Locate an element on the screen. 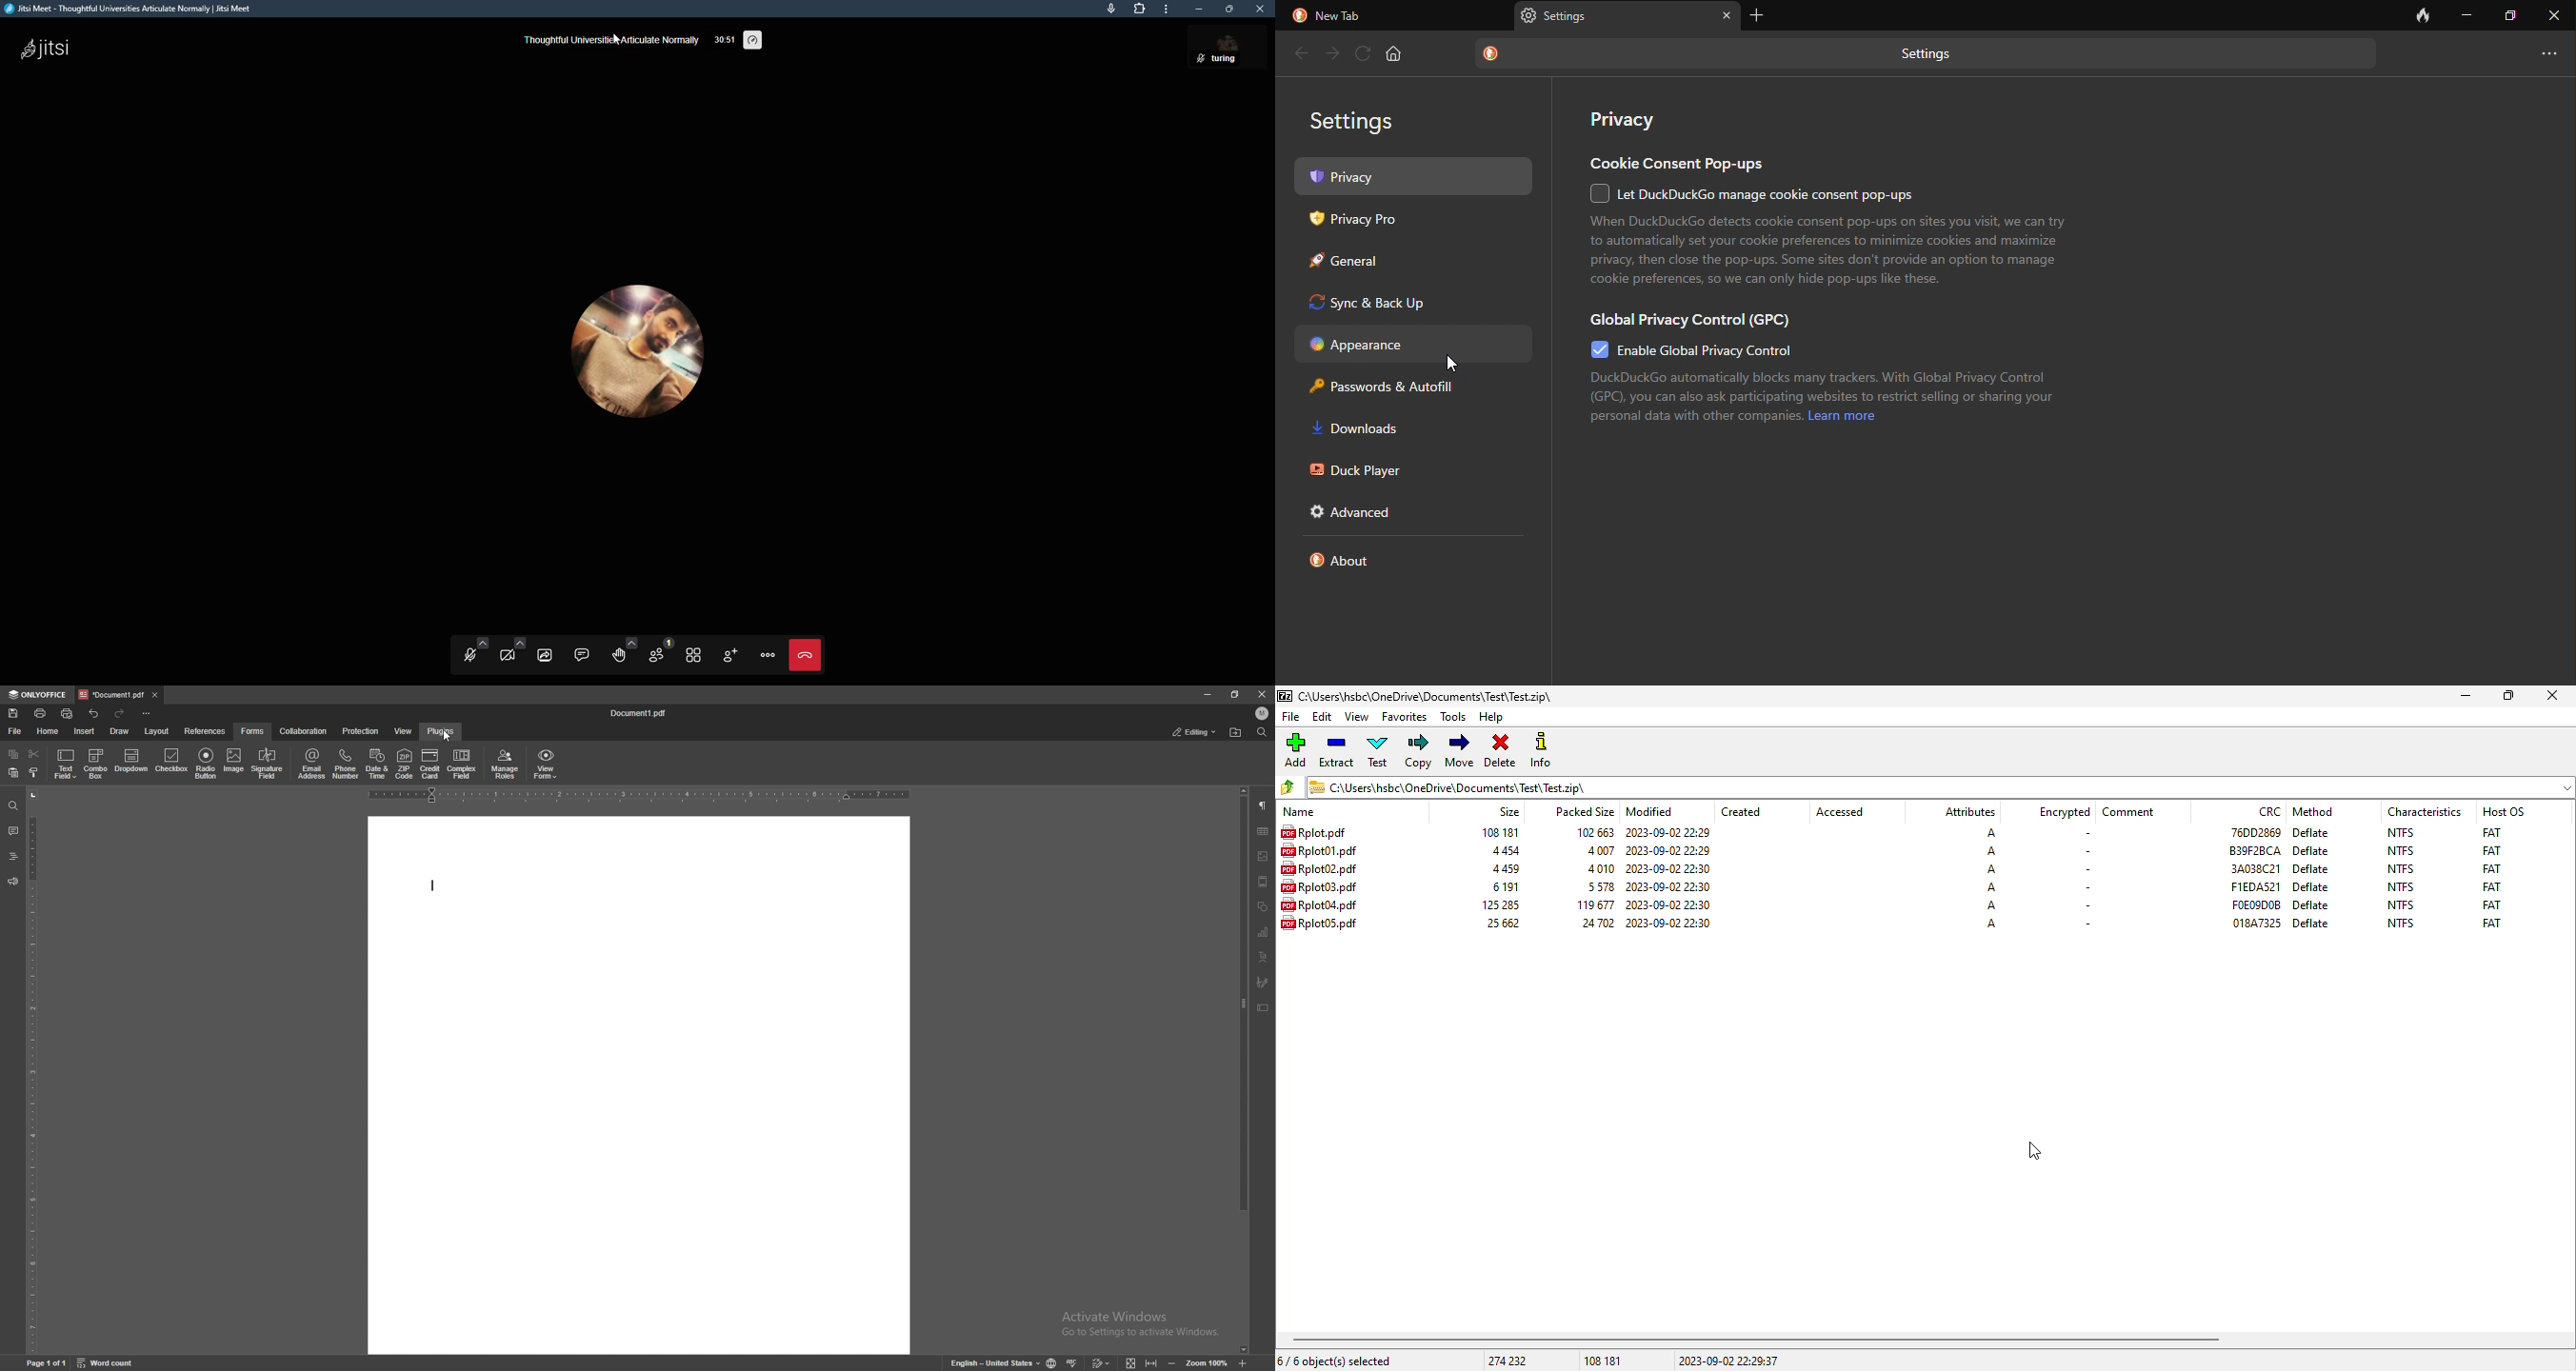  - is located at coordinates (2086, 924).